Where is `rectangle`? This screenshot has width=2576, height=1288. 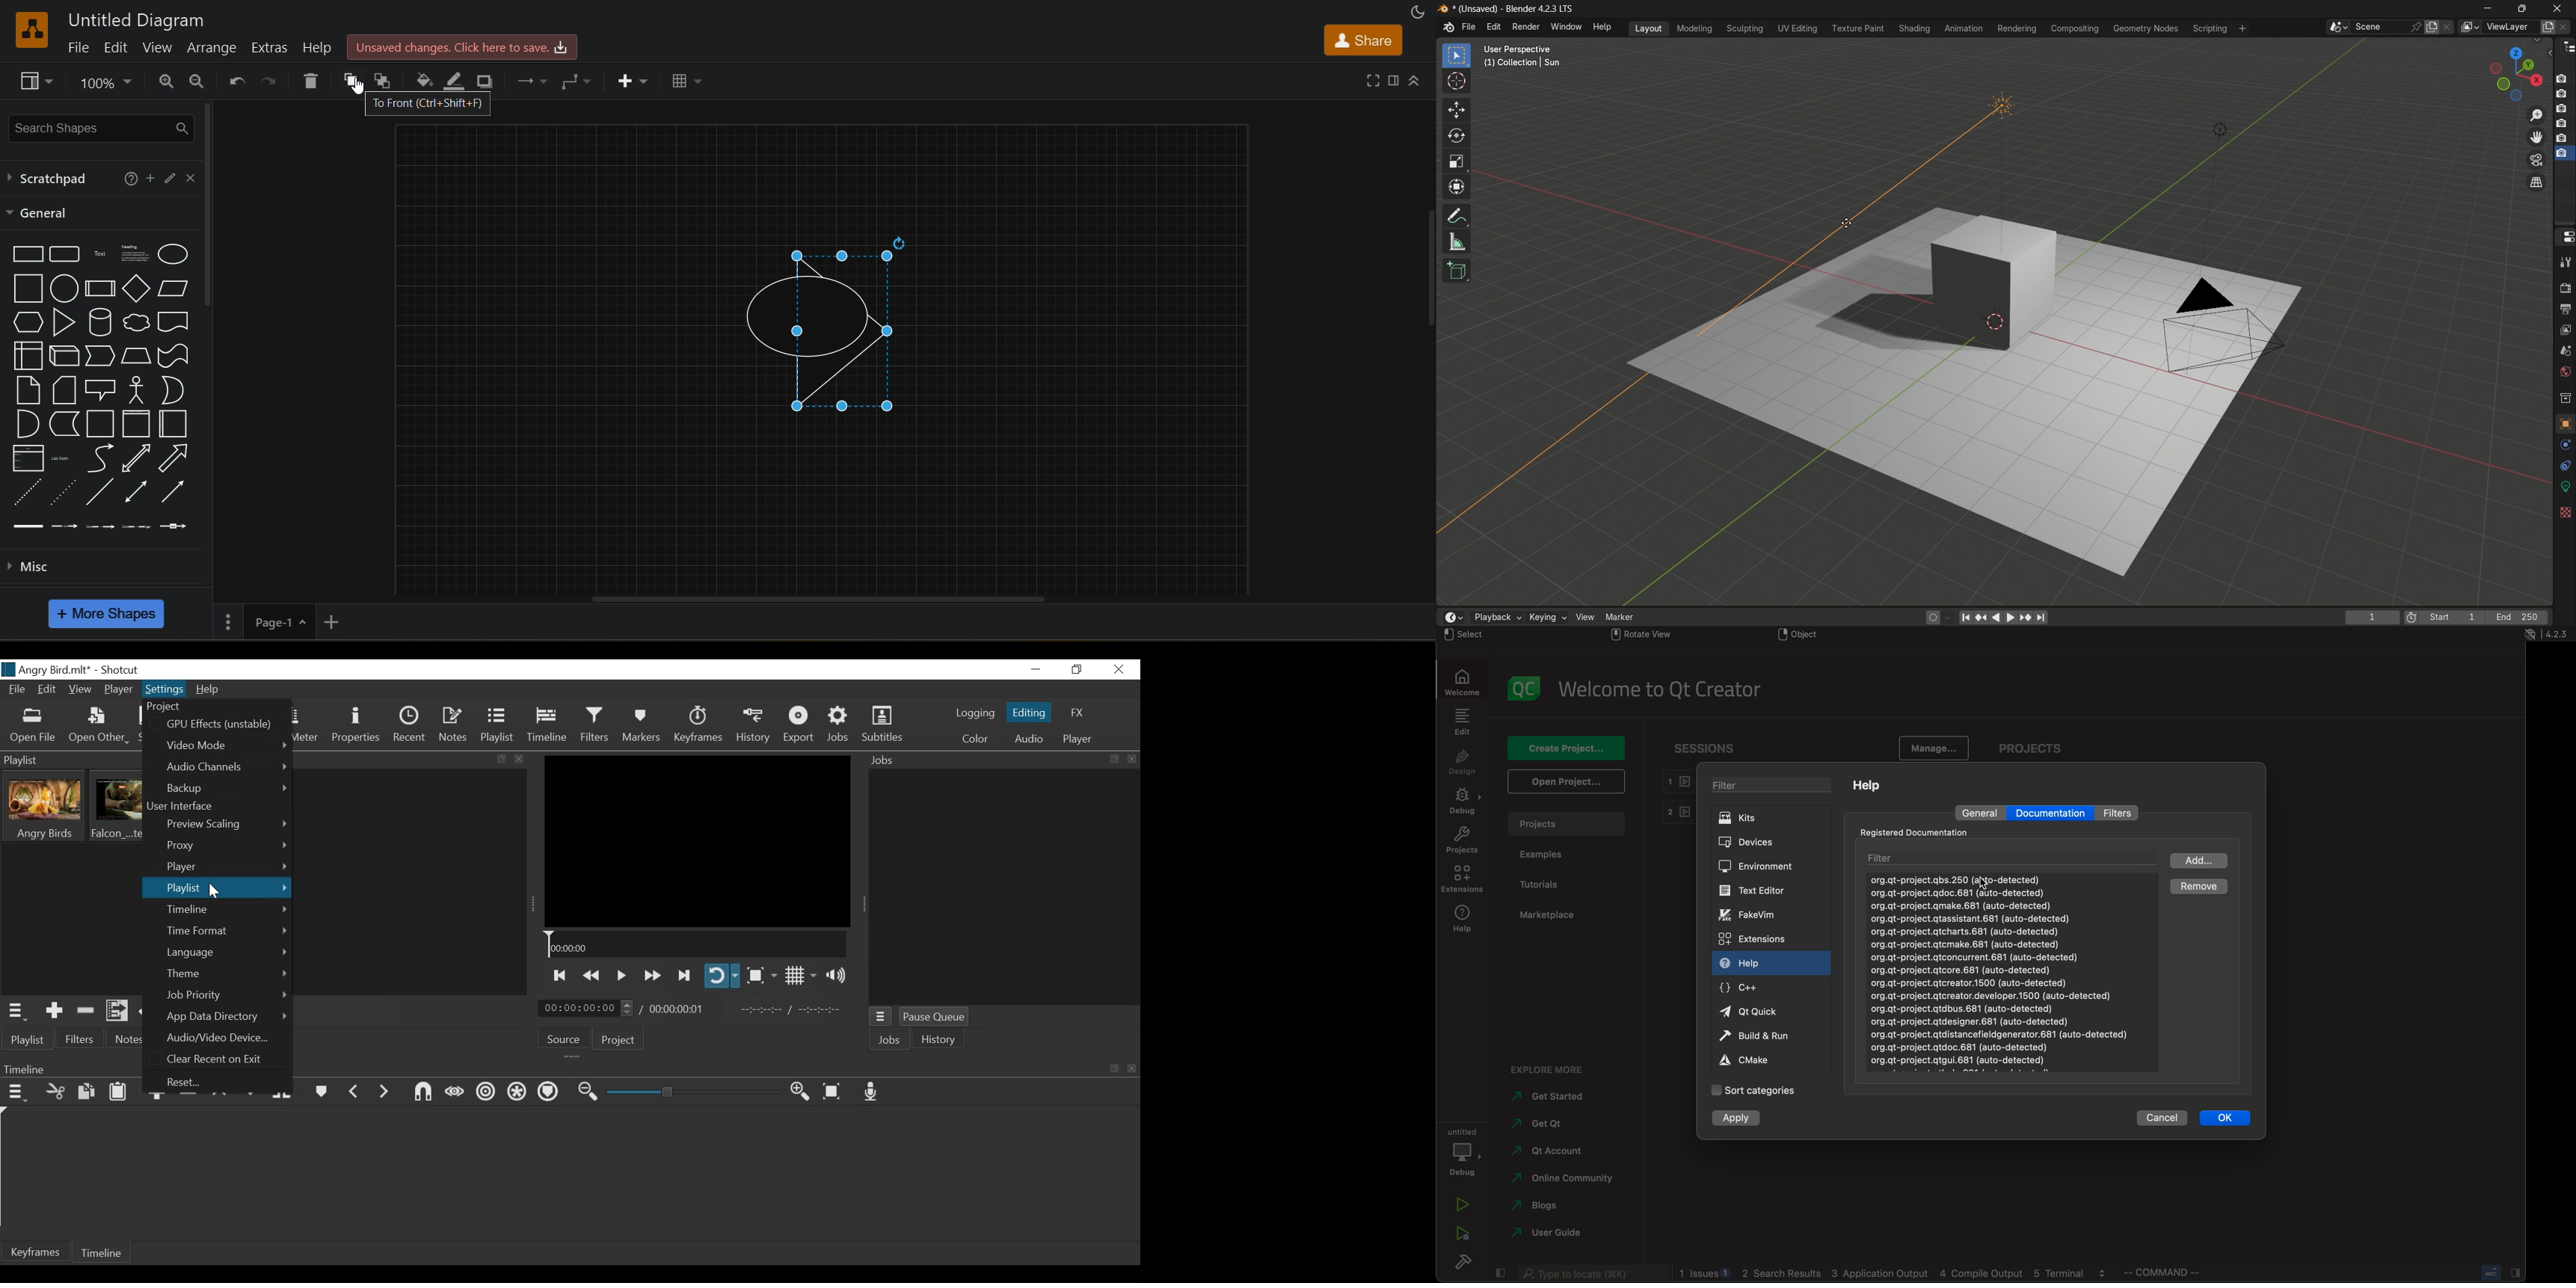 rectangle is located at coordinates (28, 254).